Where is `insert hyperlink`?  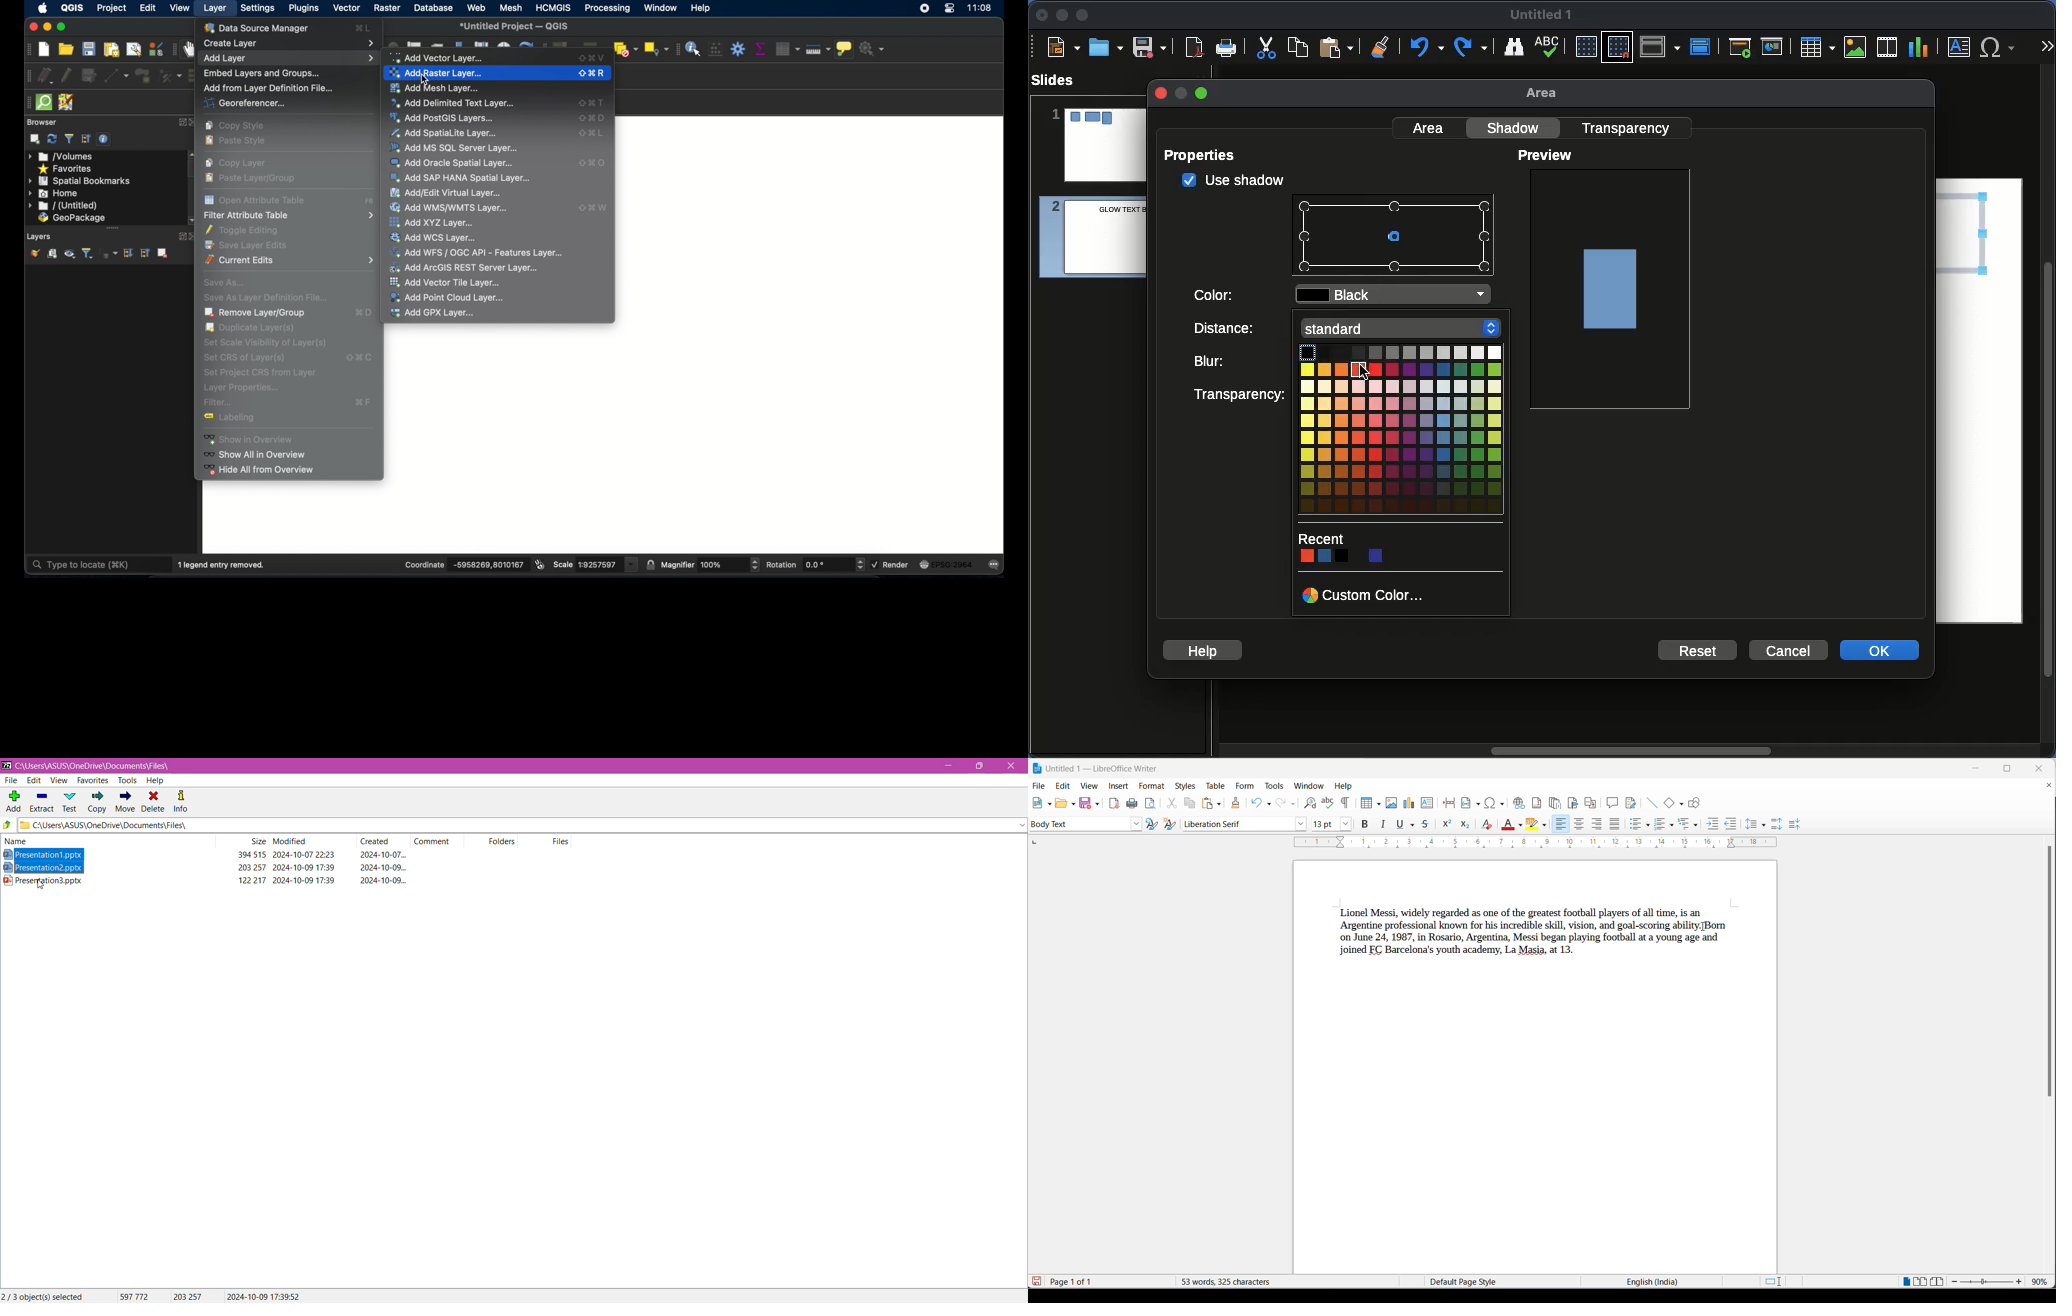 insert hyperlink is located at coordinates (1518, 803).